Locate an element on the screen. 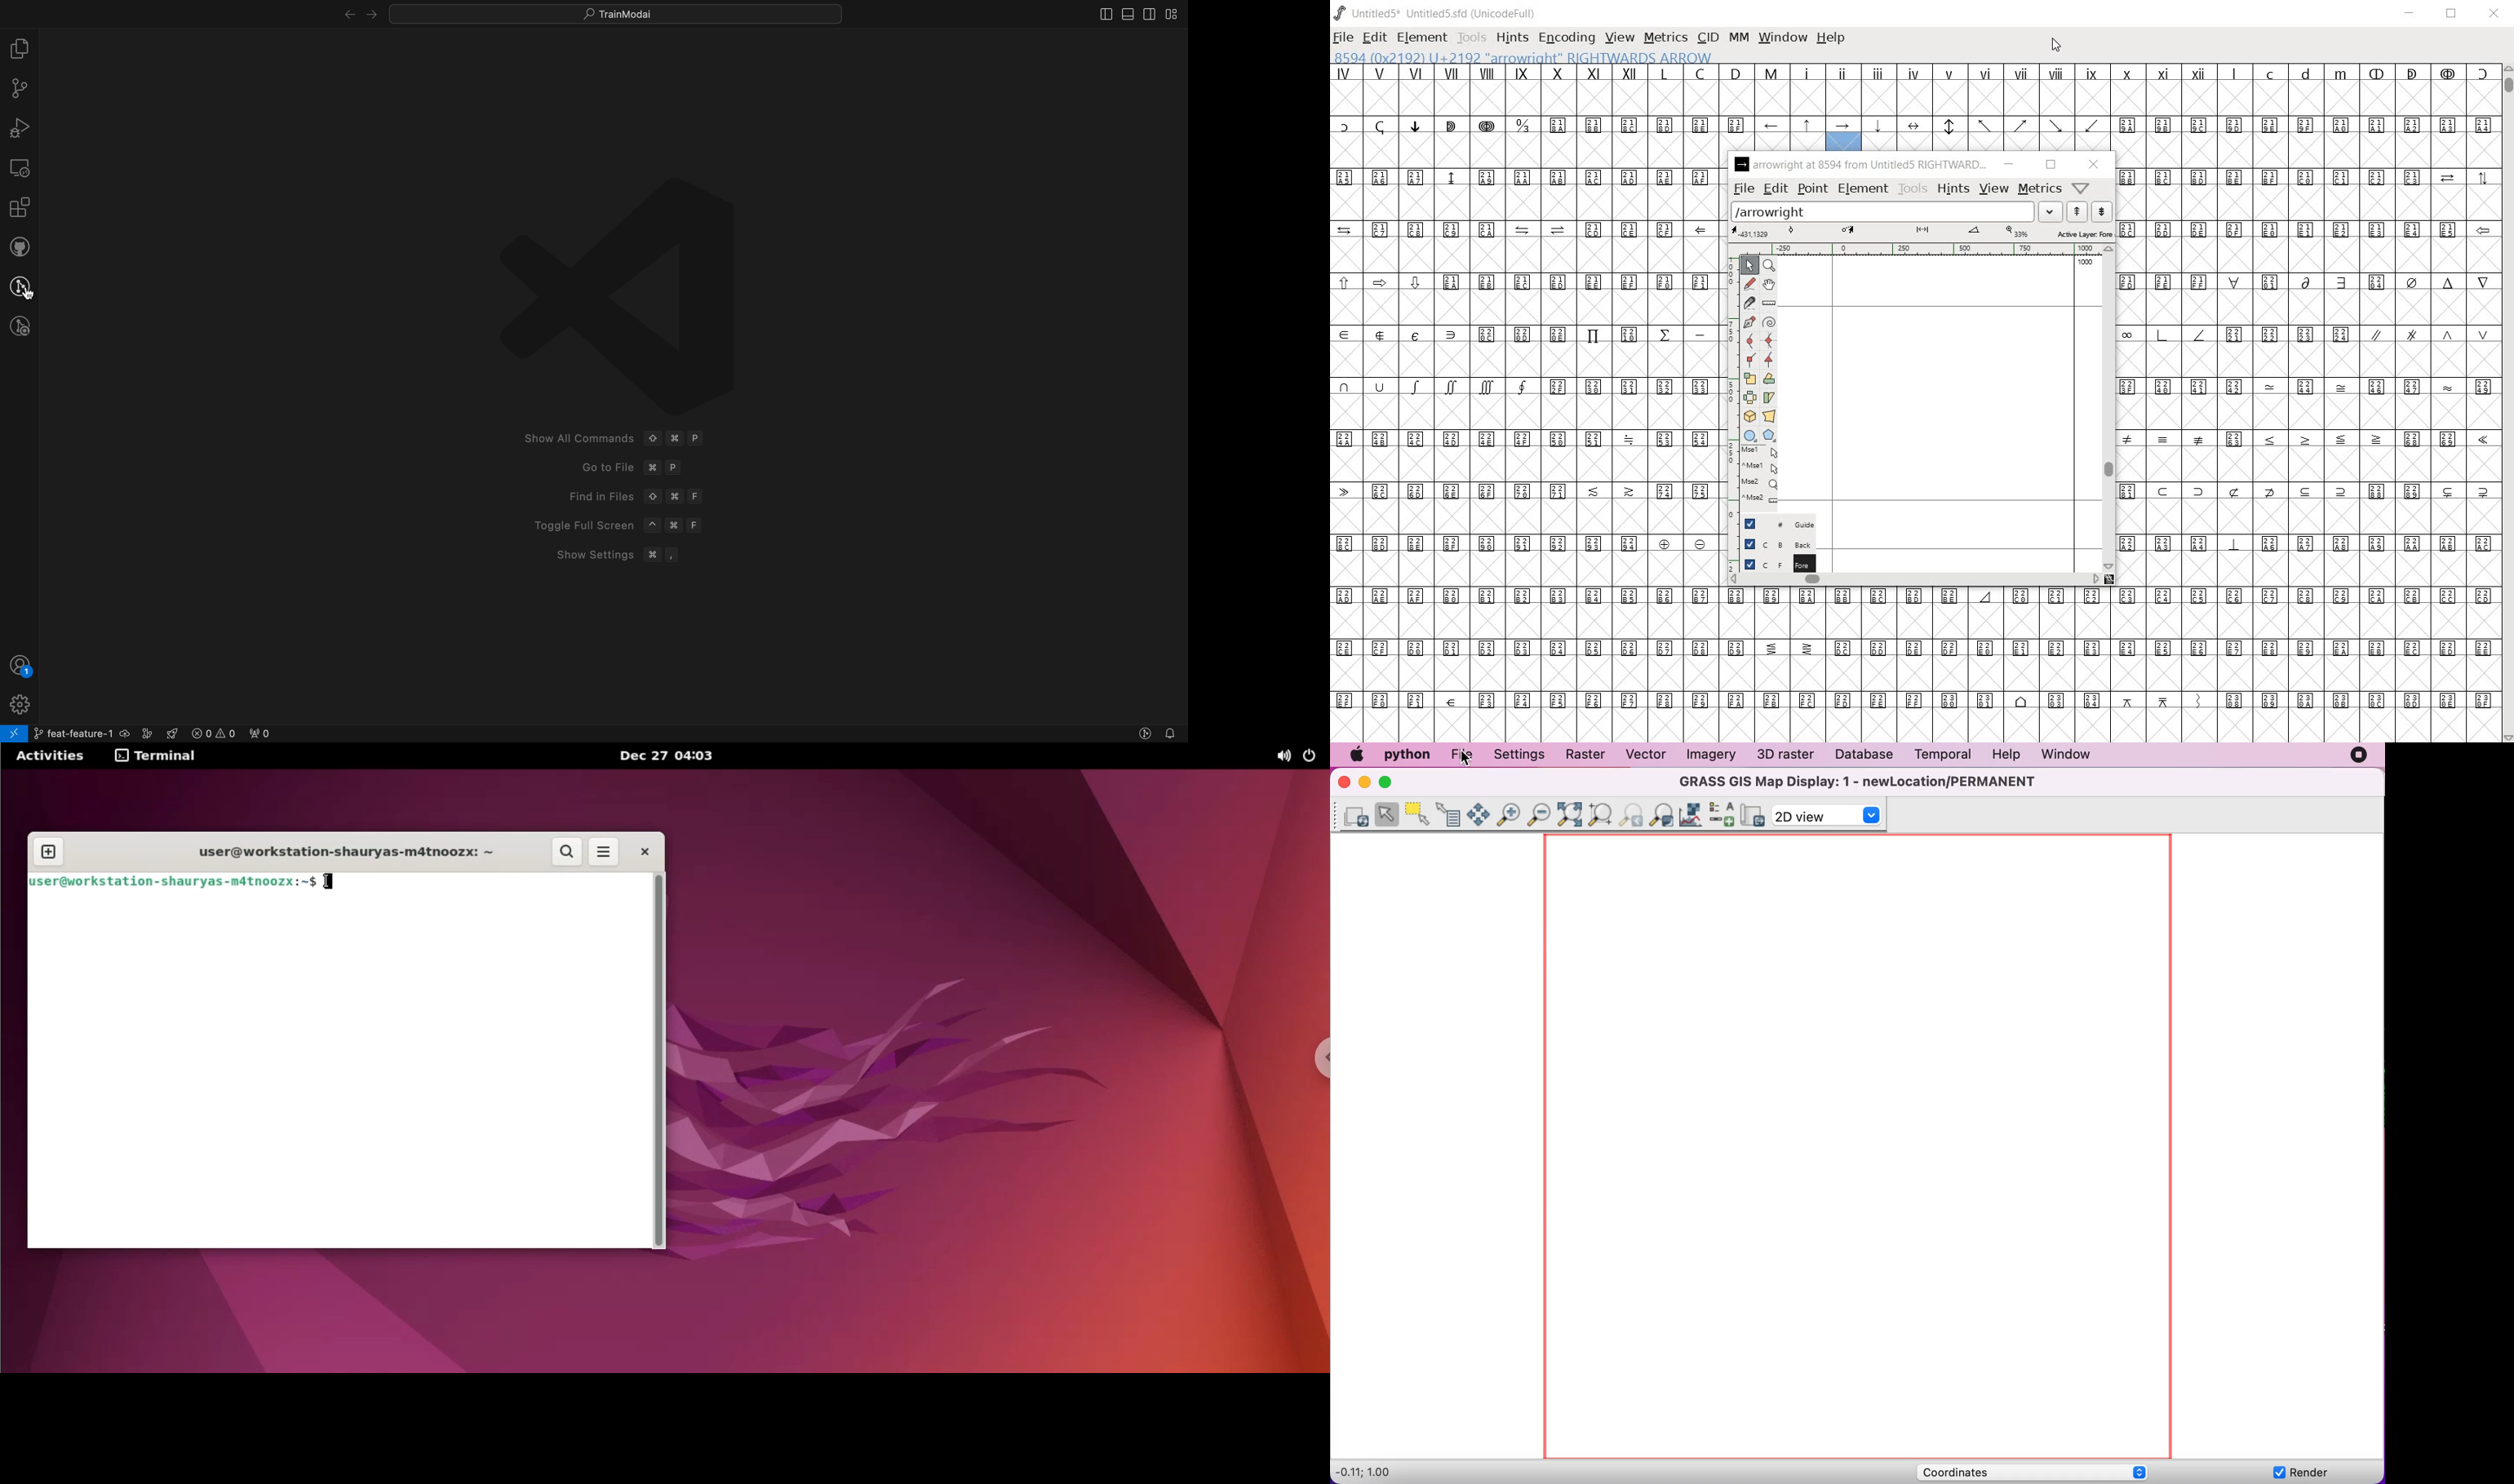  Dec 27 04:03 is located at coordinates (671, 756).